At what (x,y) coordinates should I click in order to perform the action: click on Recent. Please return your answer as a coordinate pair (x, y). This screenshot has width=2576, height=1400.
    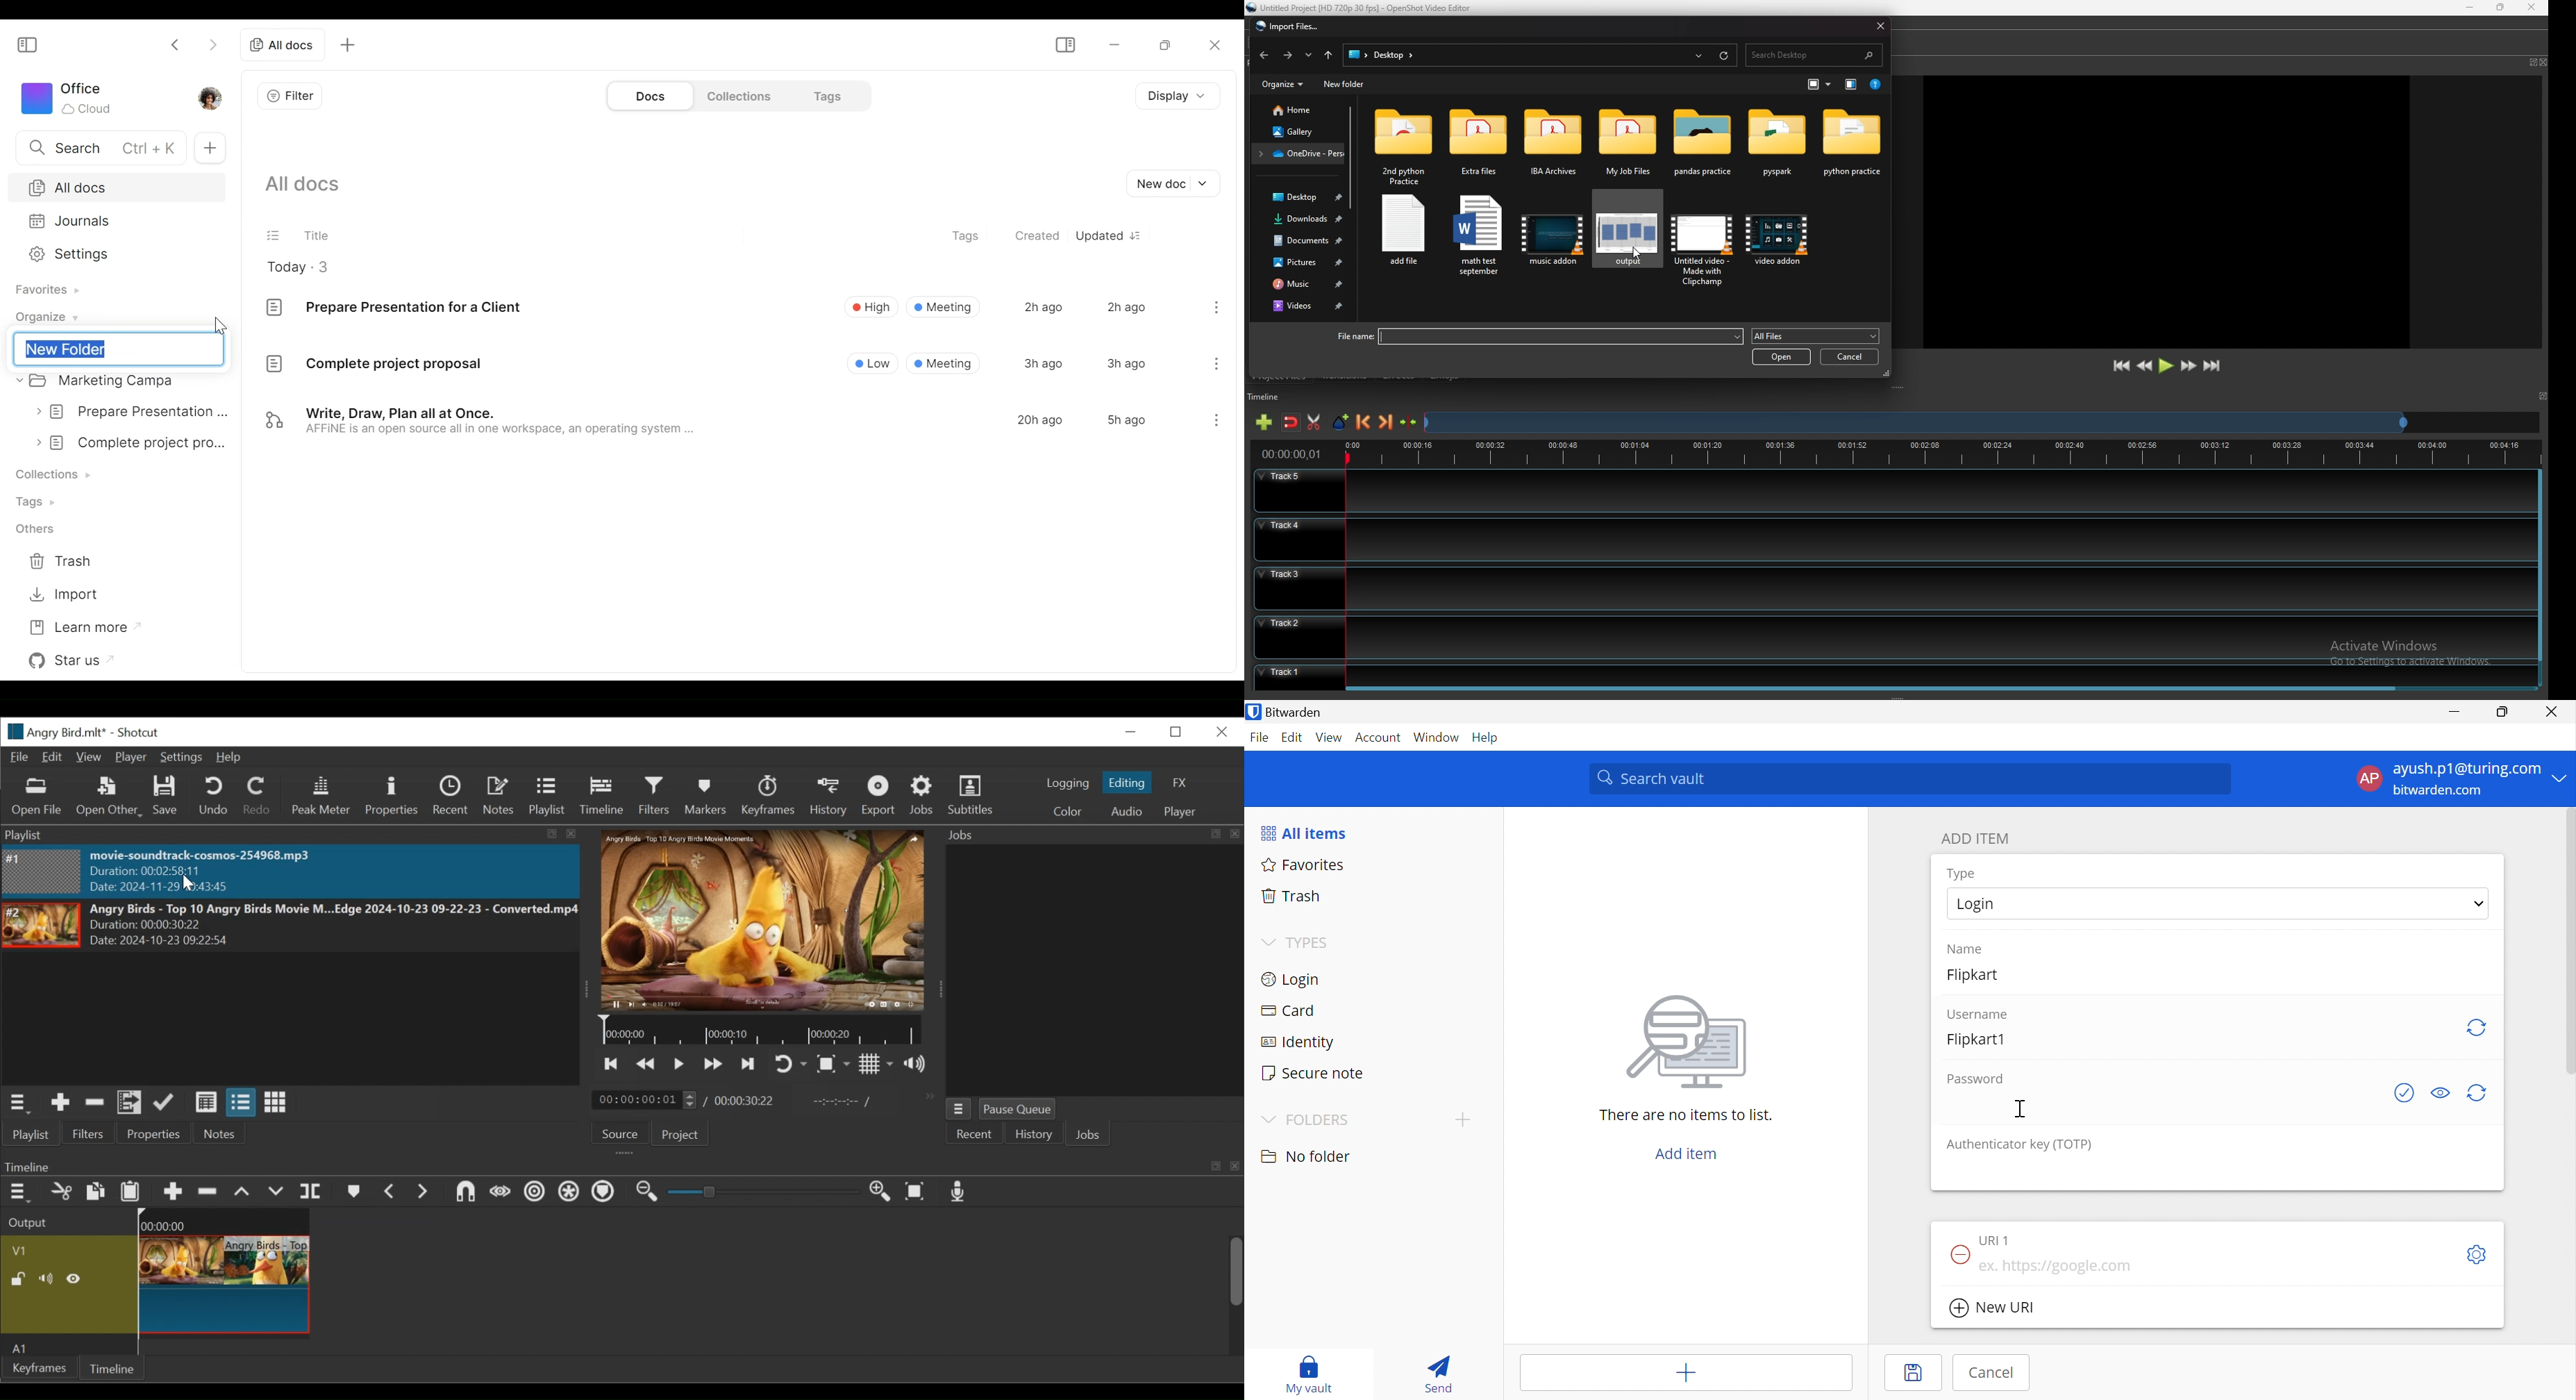
    Looking at the image, I should click on (971, 1136).